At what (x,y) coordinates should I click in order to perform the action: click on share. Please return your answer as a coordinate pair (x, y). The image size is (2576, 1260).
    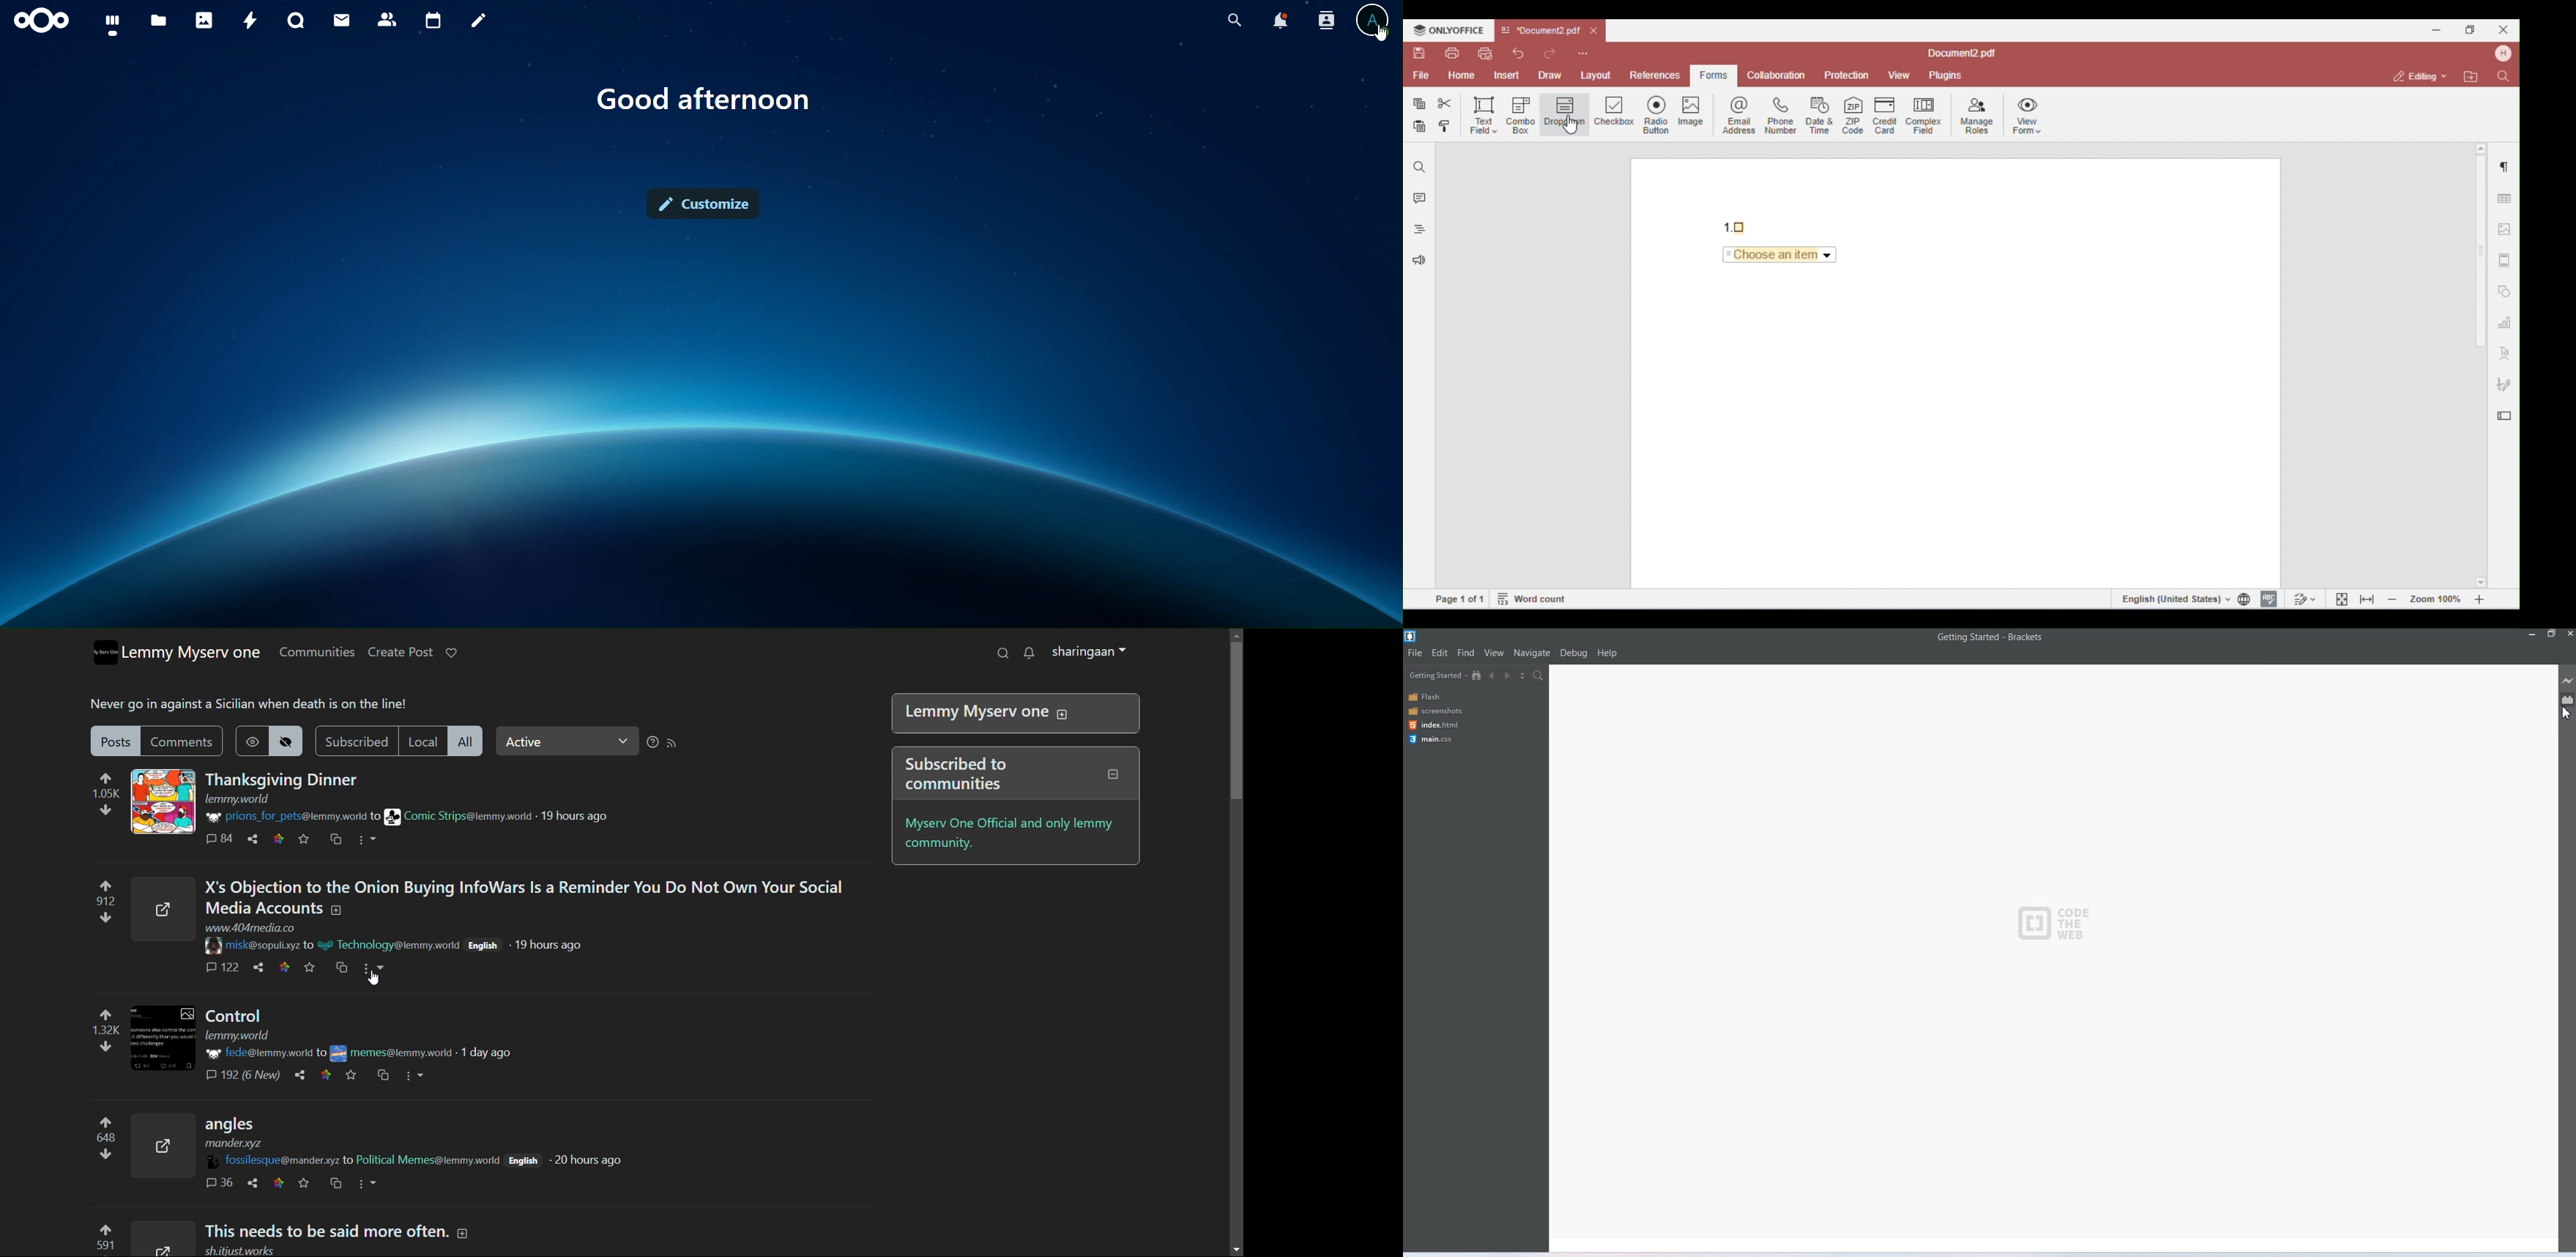
    Looking at the image, I should click on (299, 1076).